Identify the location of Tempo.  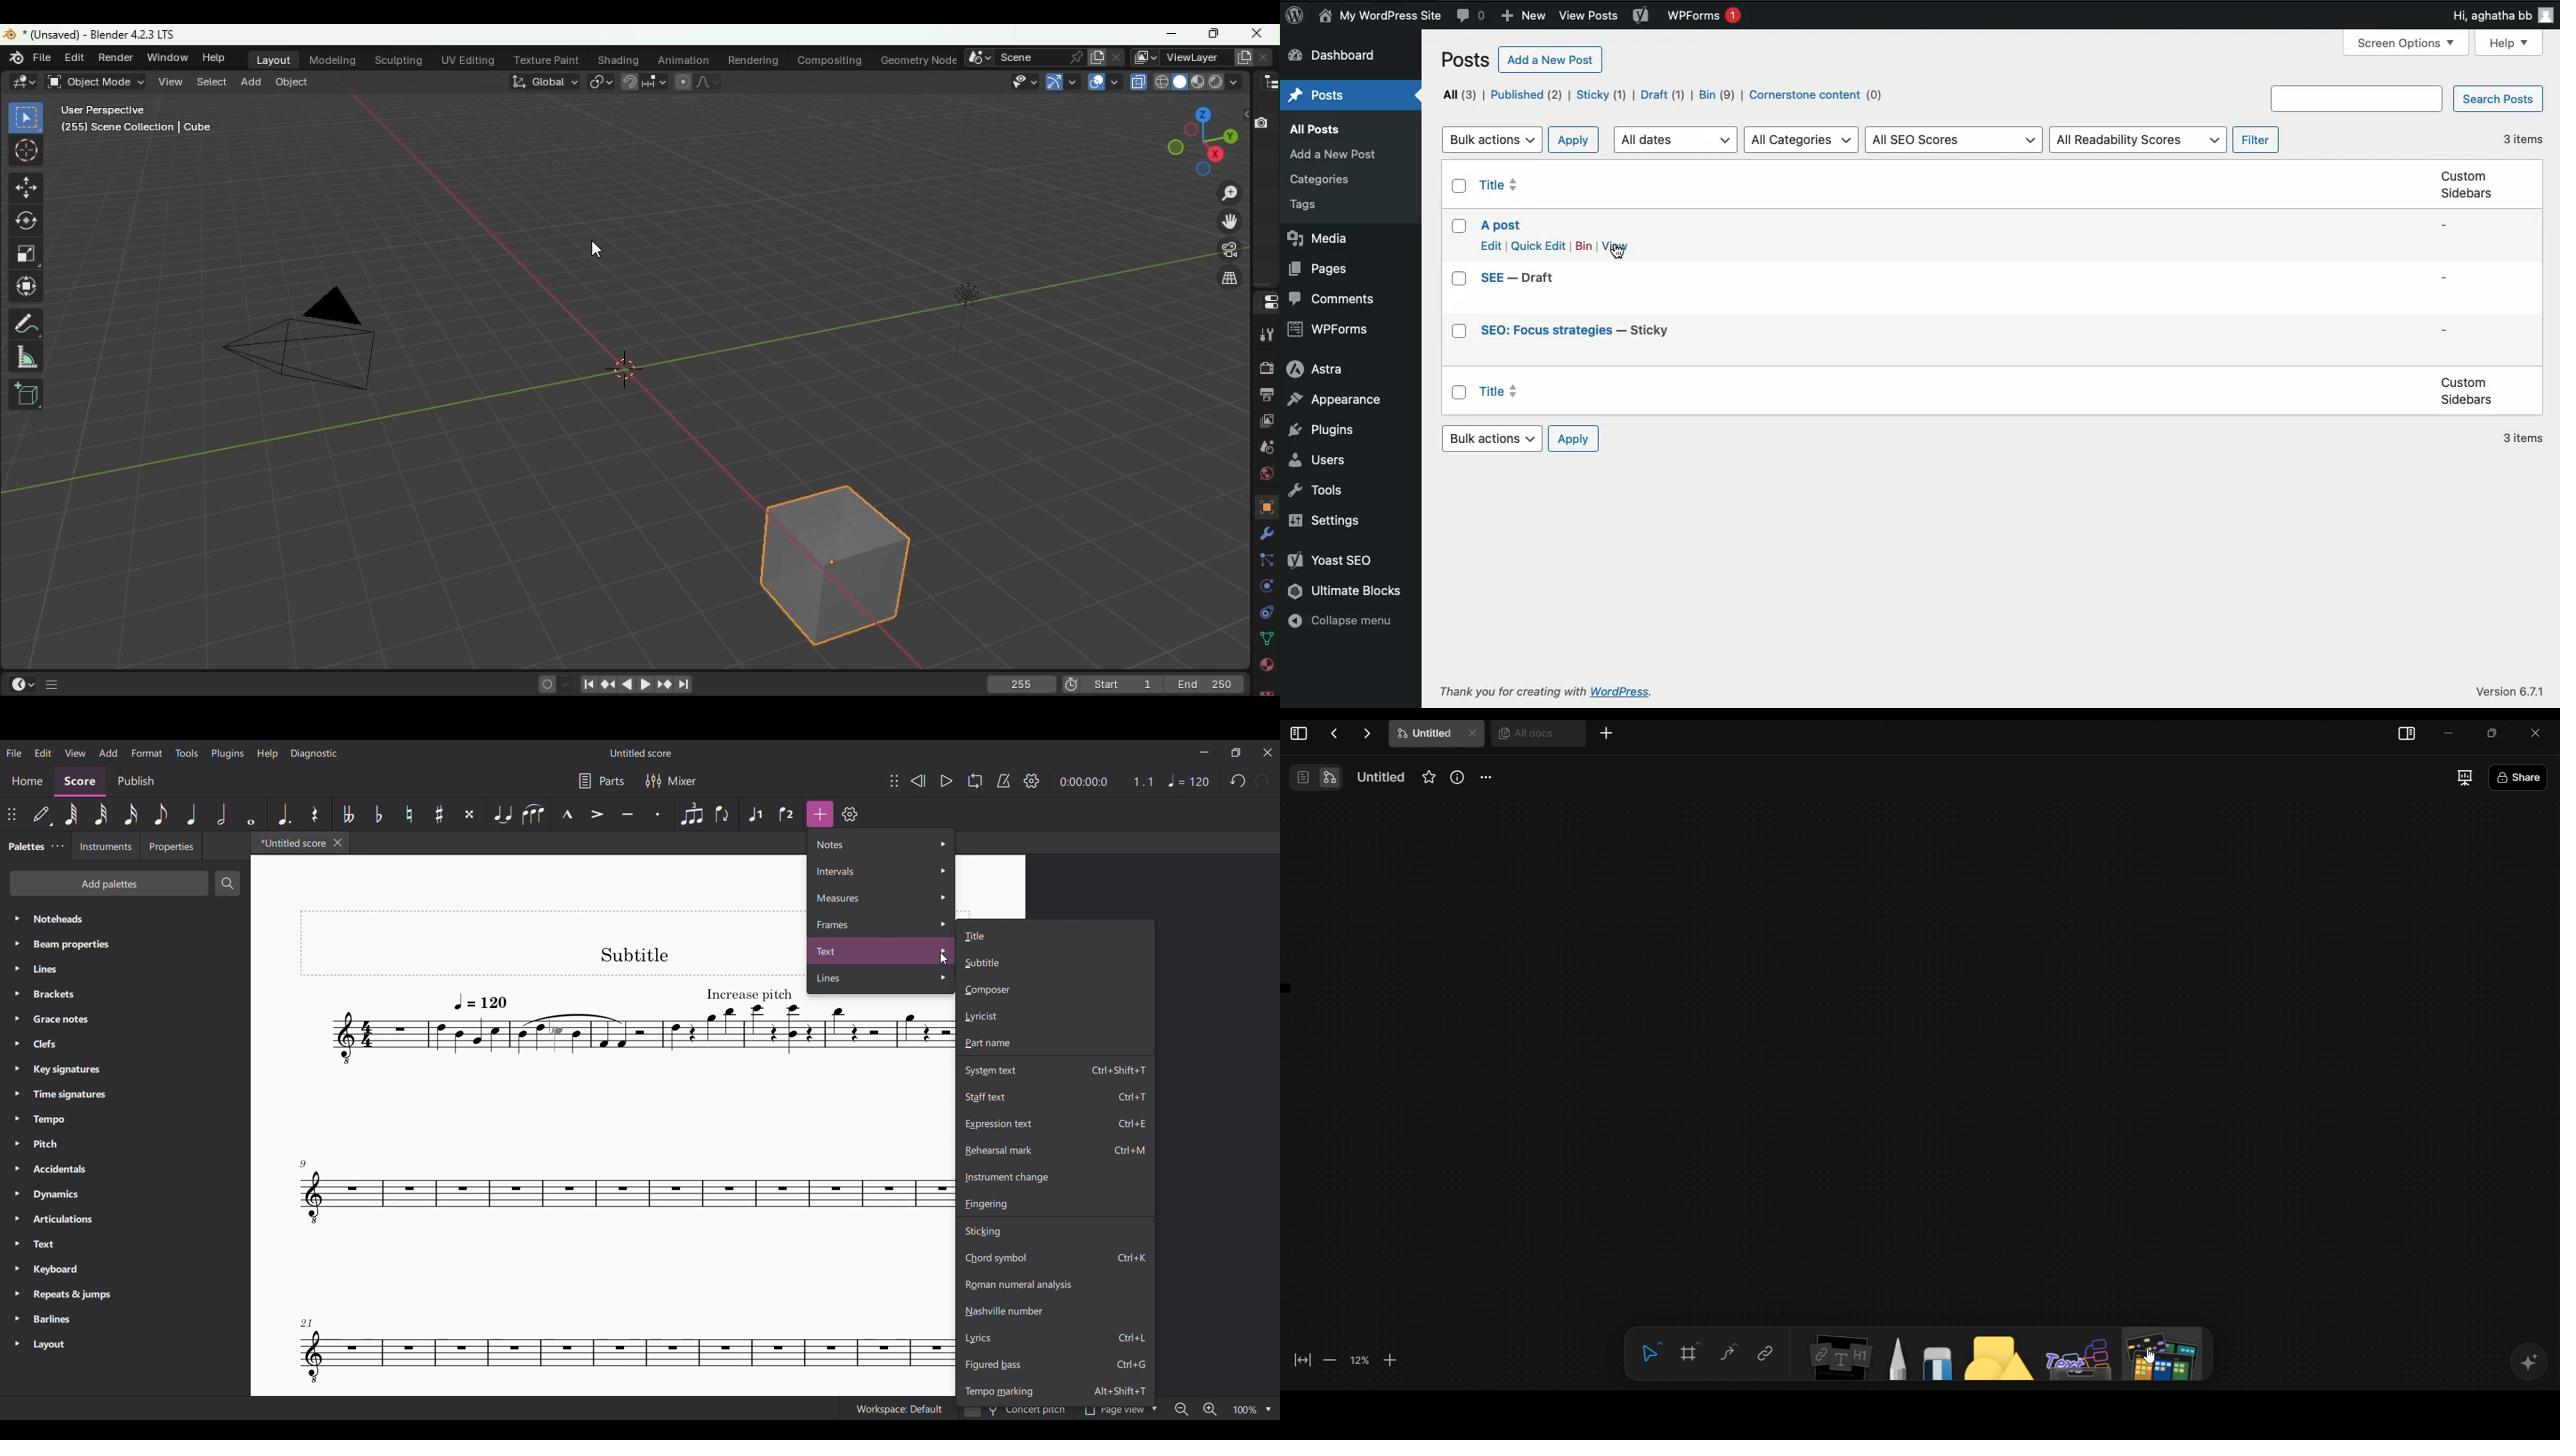
(1189, 780).